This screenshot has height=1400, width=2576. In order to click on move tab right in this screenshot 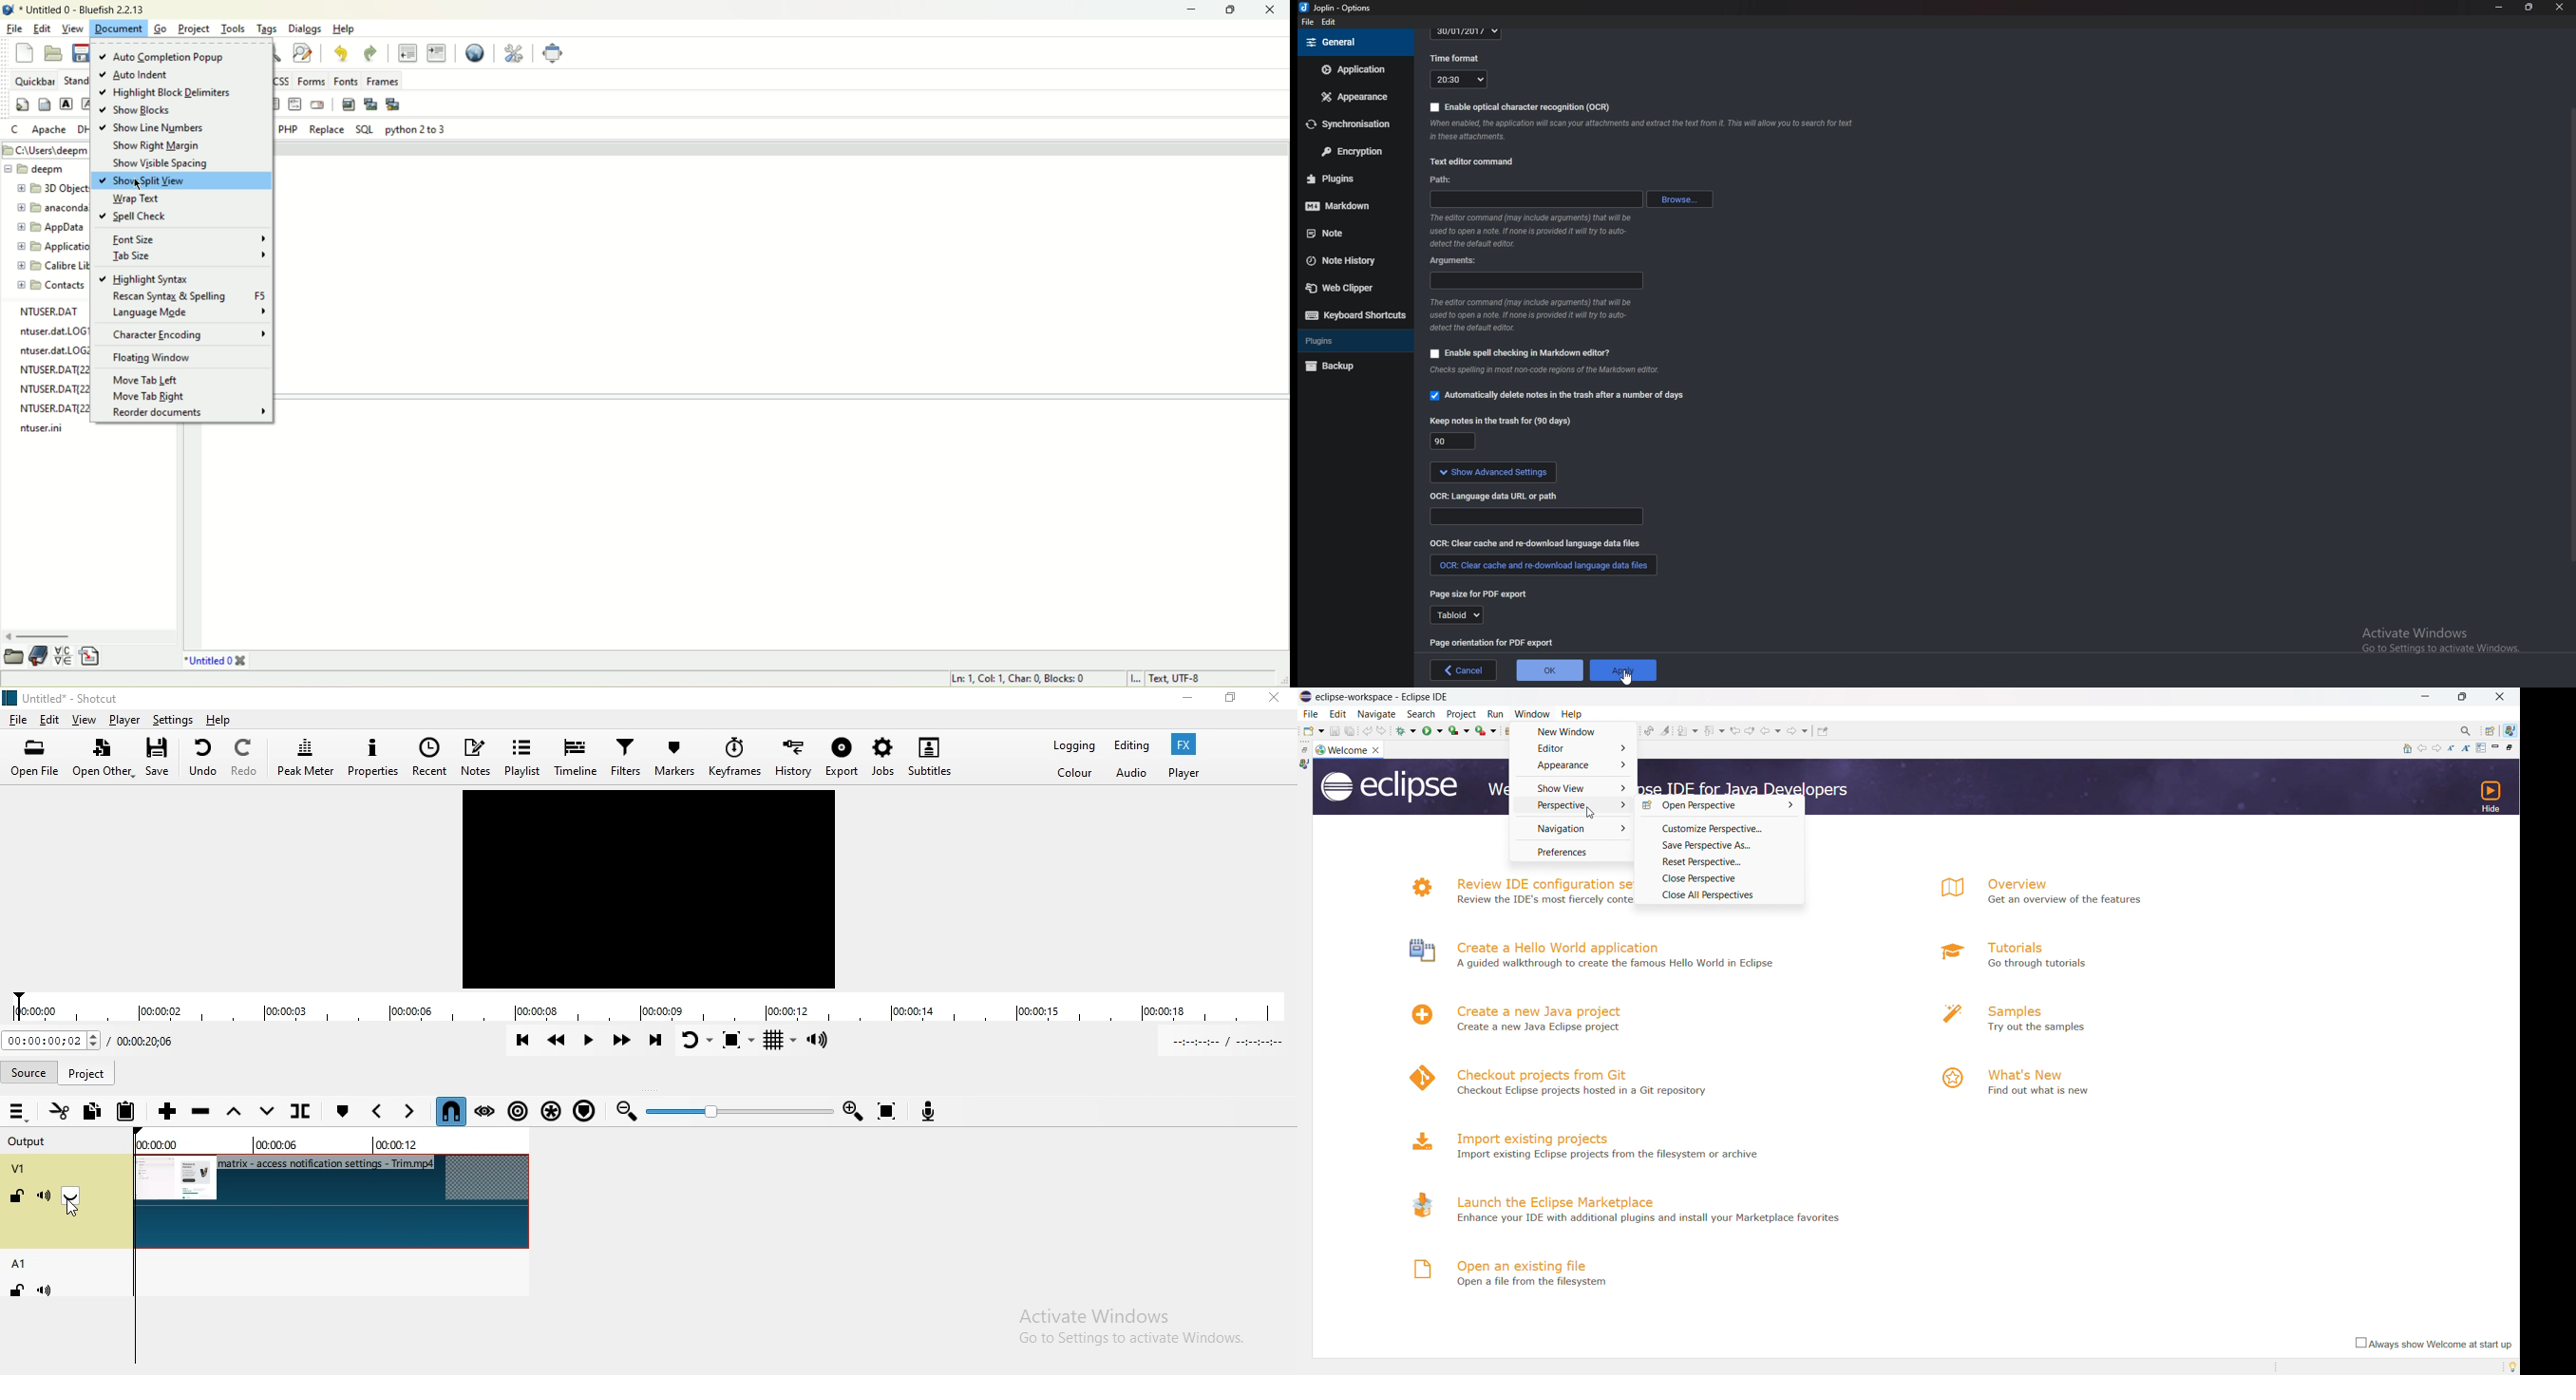, I will do `click(173, 397)`.